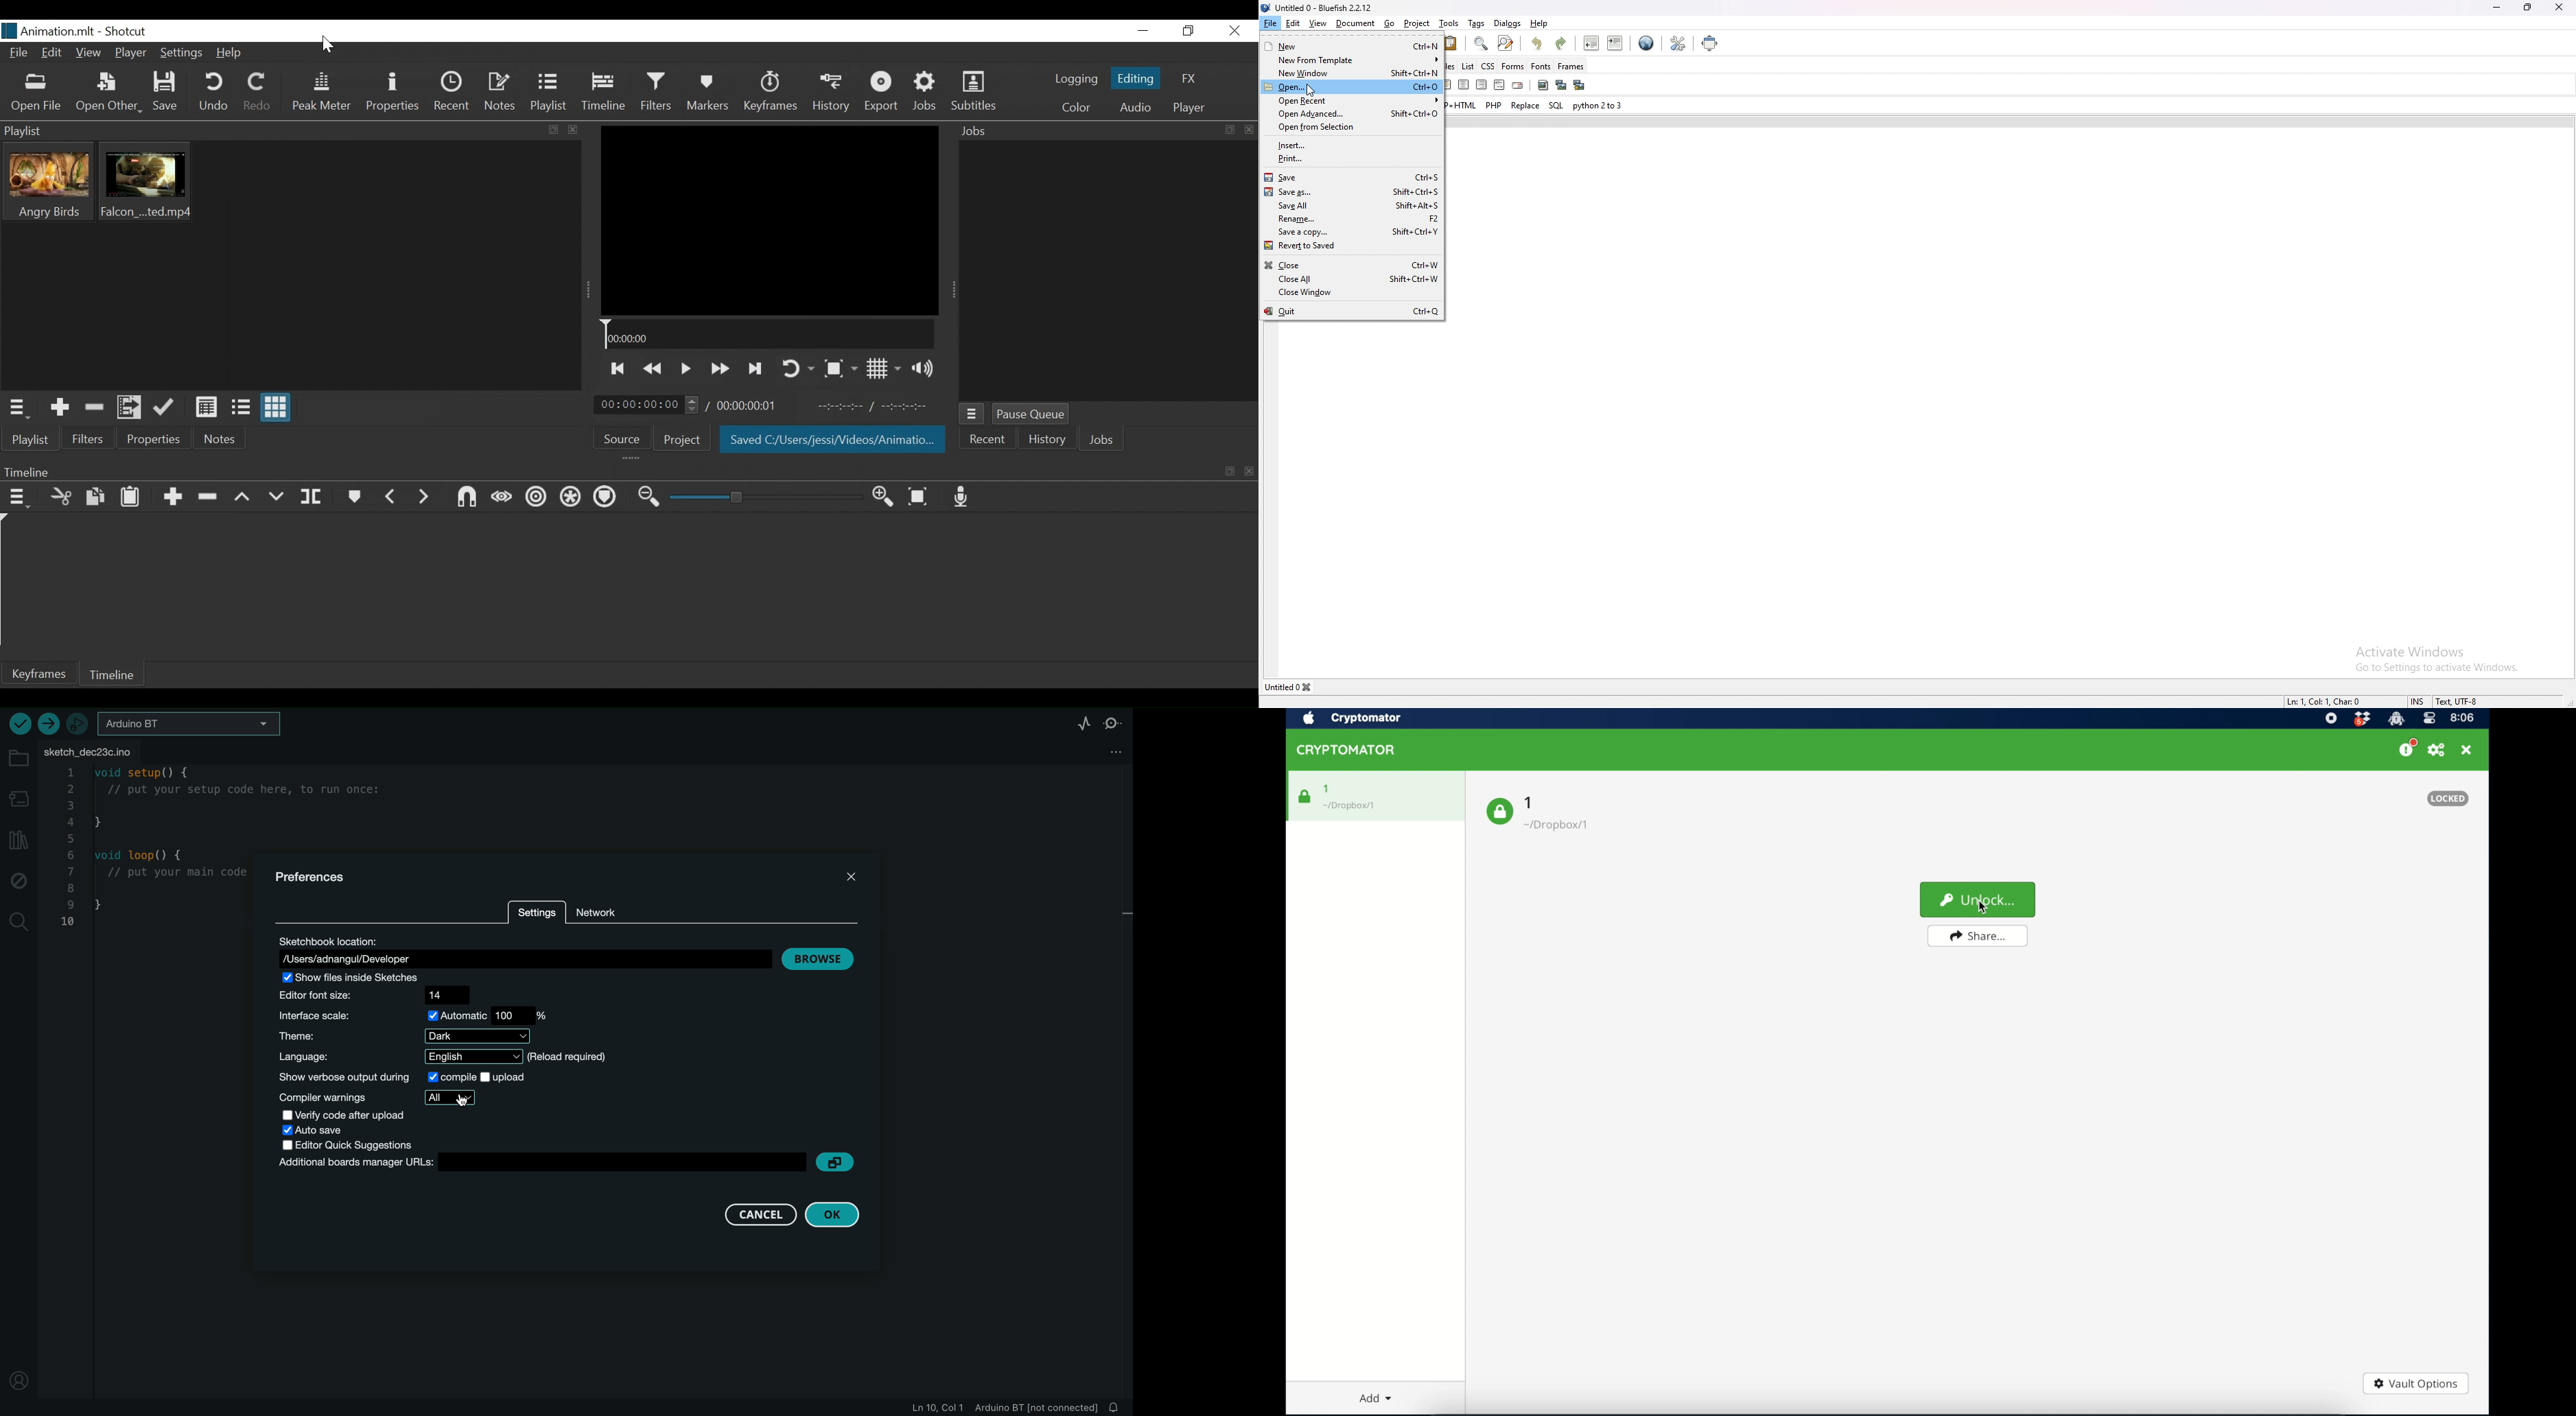 The height and width of the screenshot is (1428, 2576). What do you see at coordinates (355, 497) in the screenshot?
I see `Markers` at bounding box center [355, 497].